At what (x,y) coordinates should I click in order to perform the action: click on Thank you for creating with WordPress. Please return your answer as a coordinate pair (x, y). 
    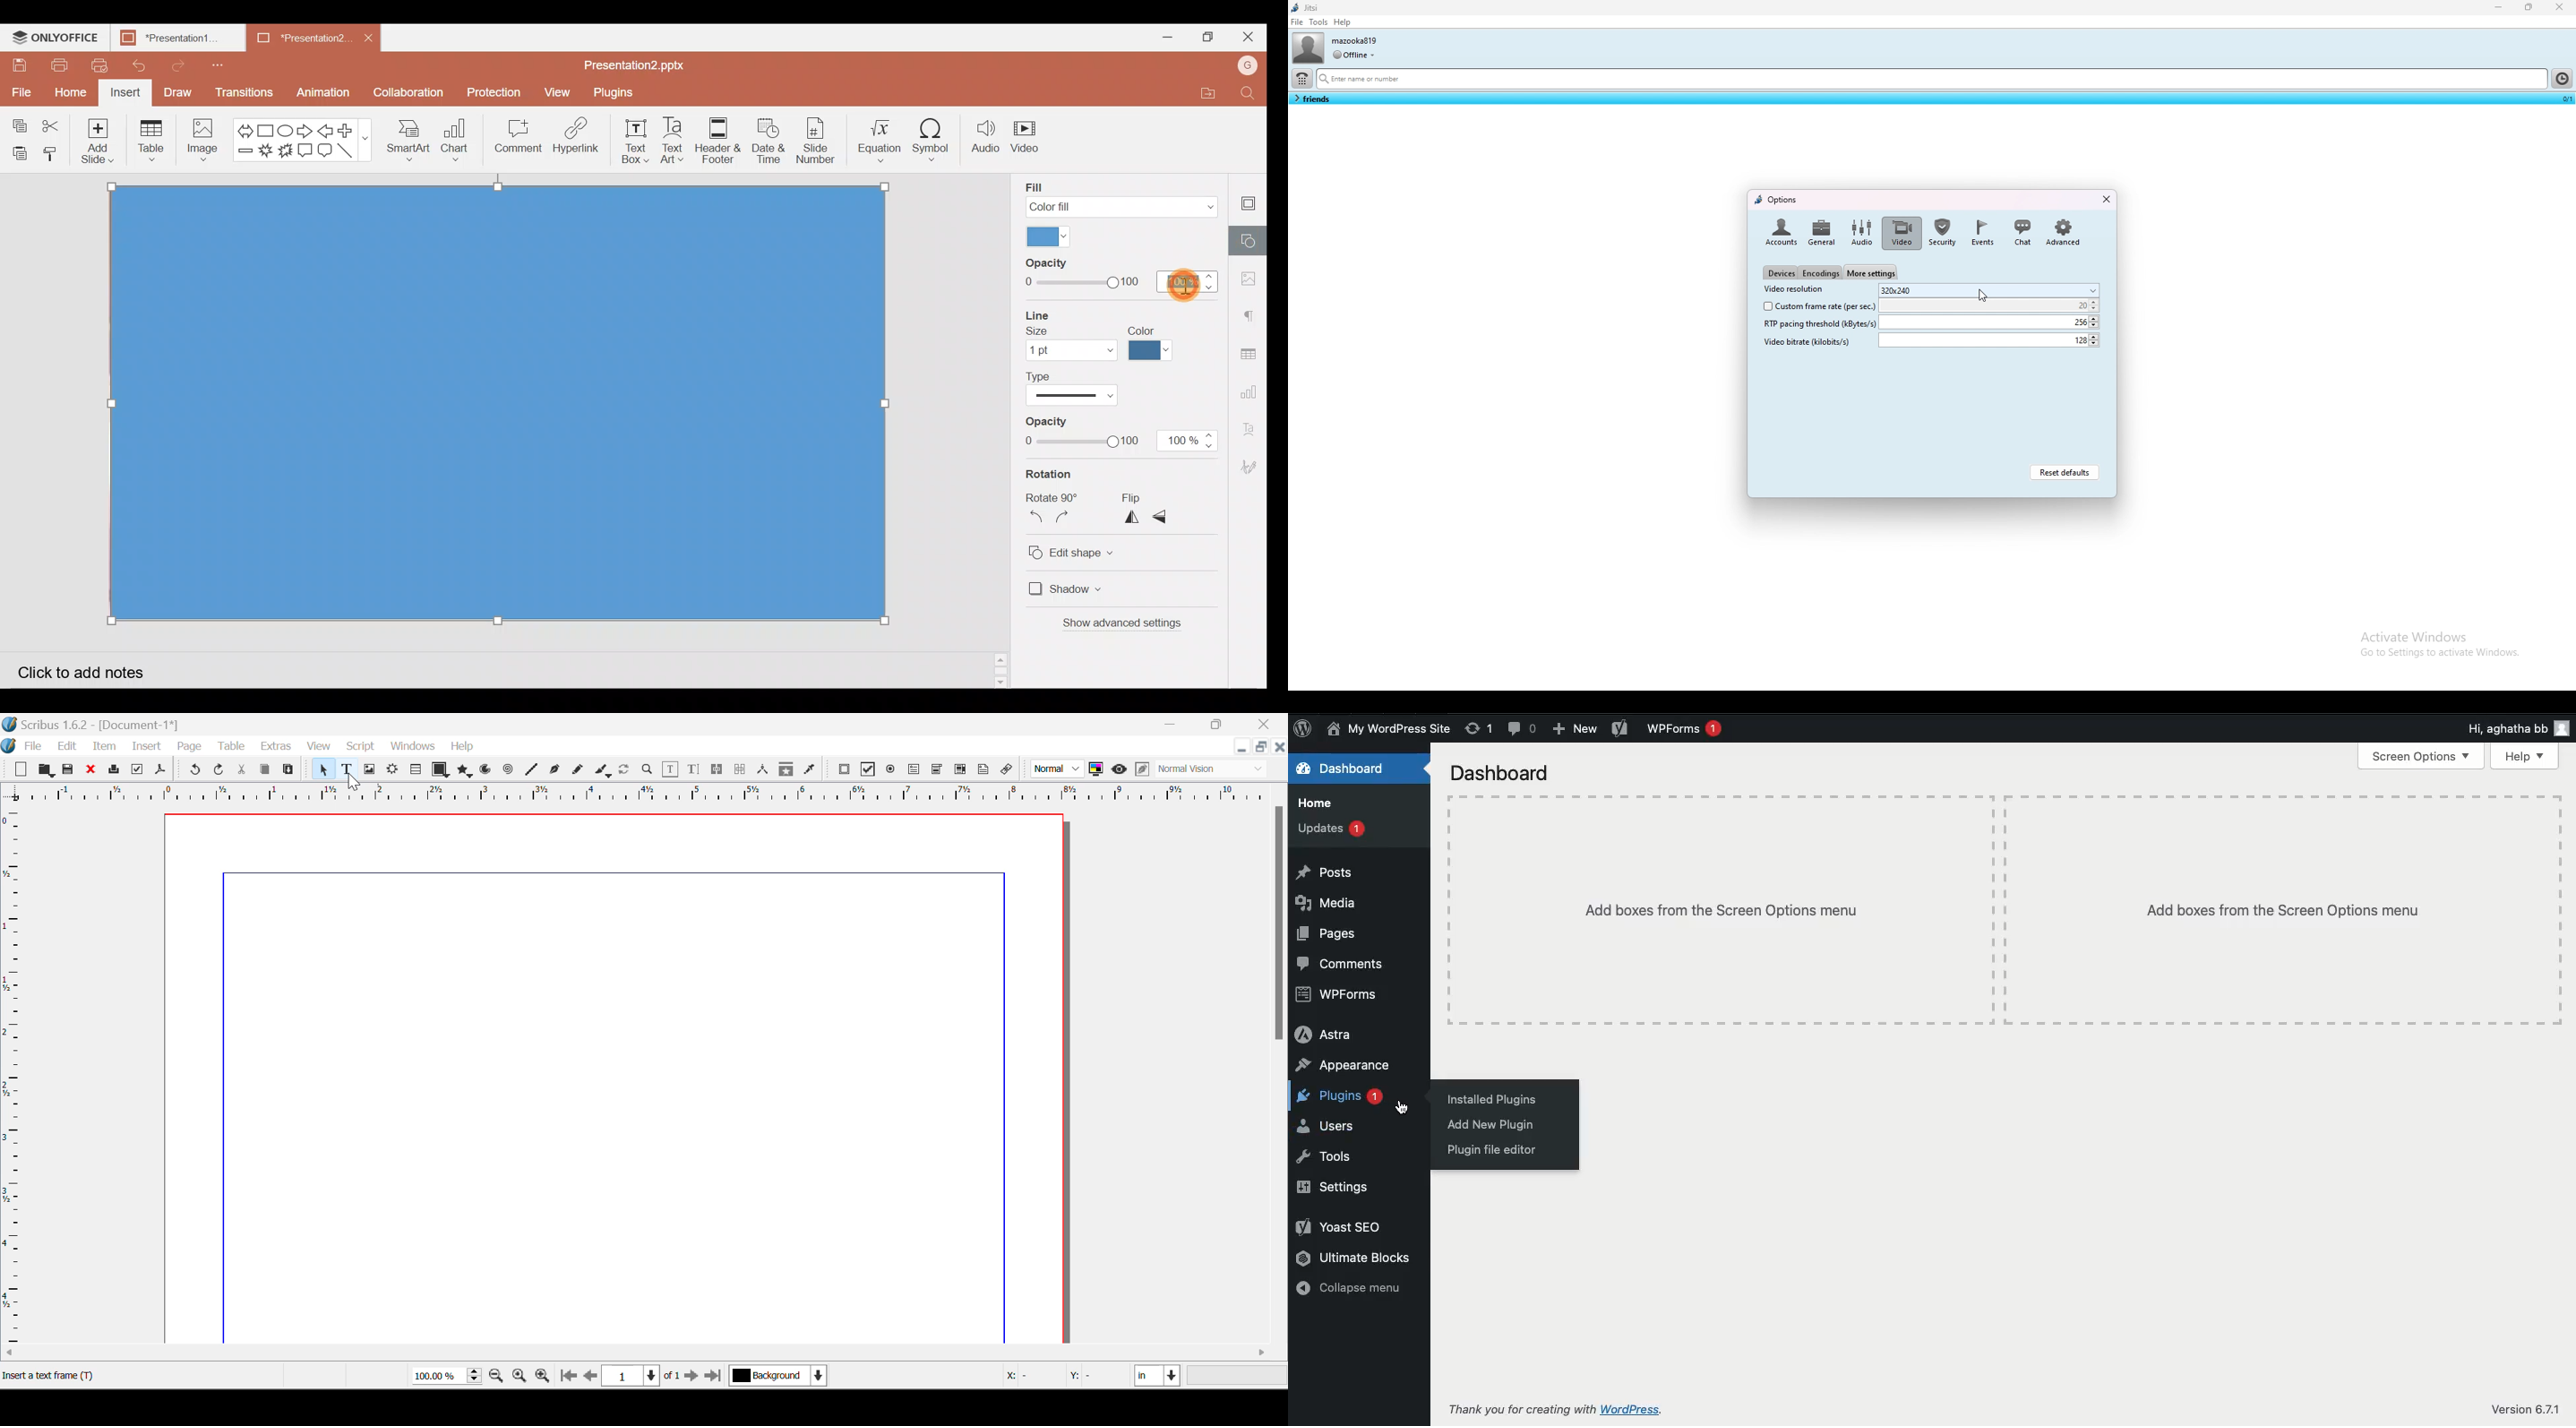
    Looking at the image, I should click on (1523, 1409).